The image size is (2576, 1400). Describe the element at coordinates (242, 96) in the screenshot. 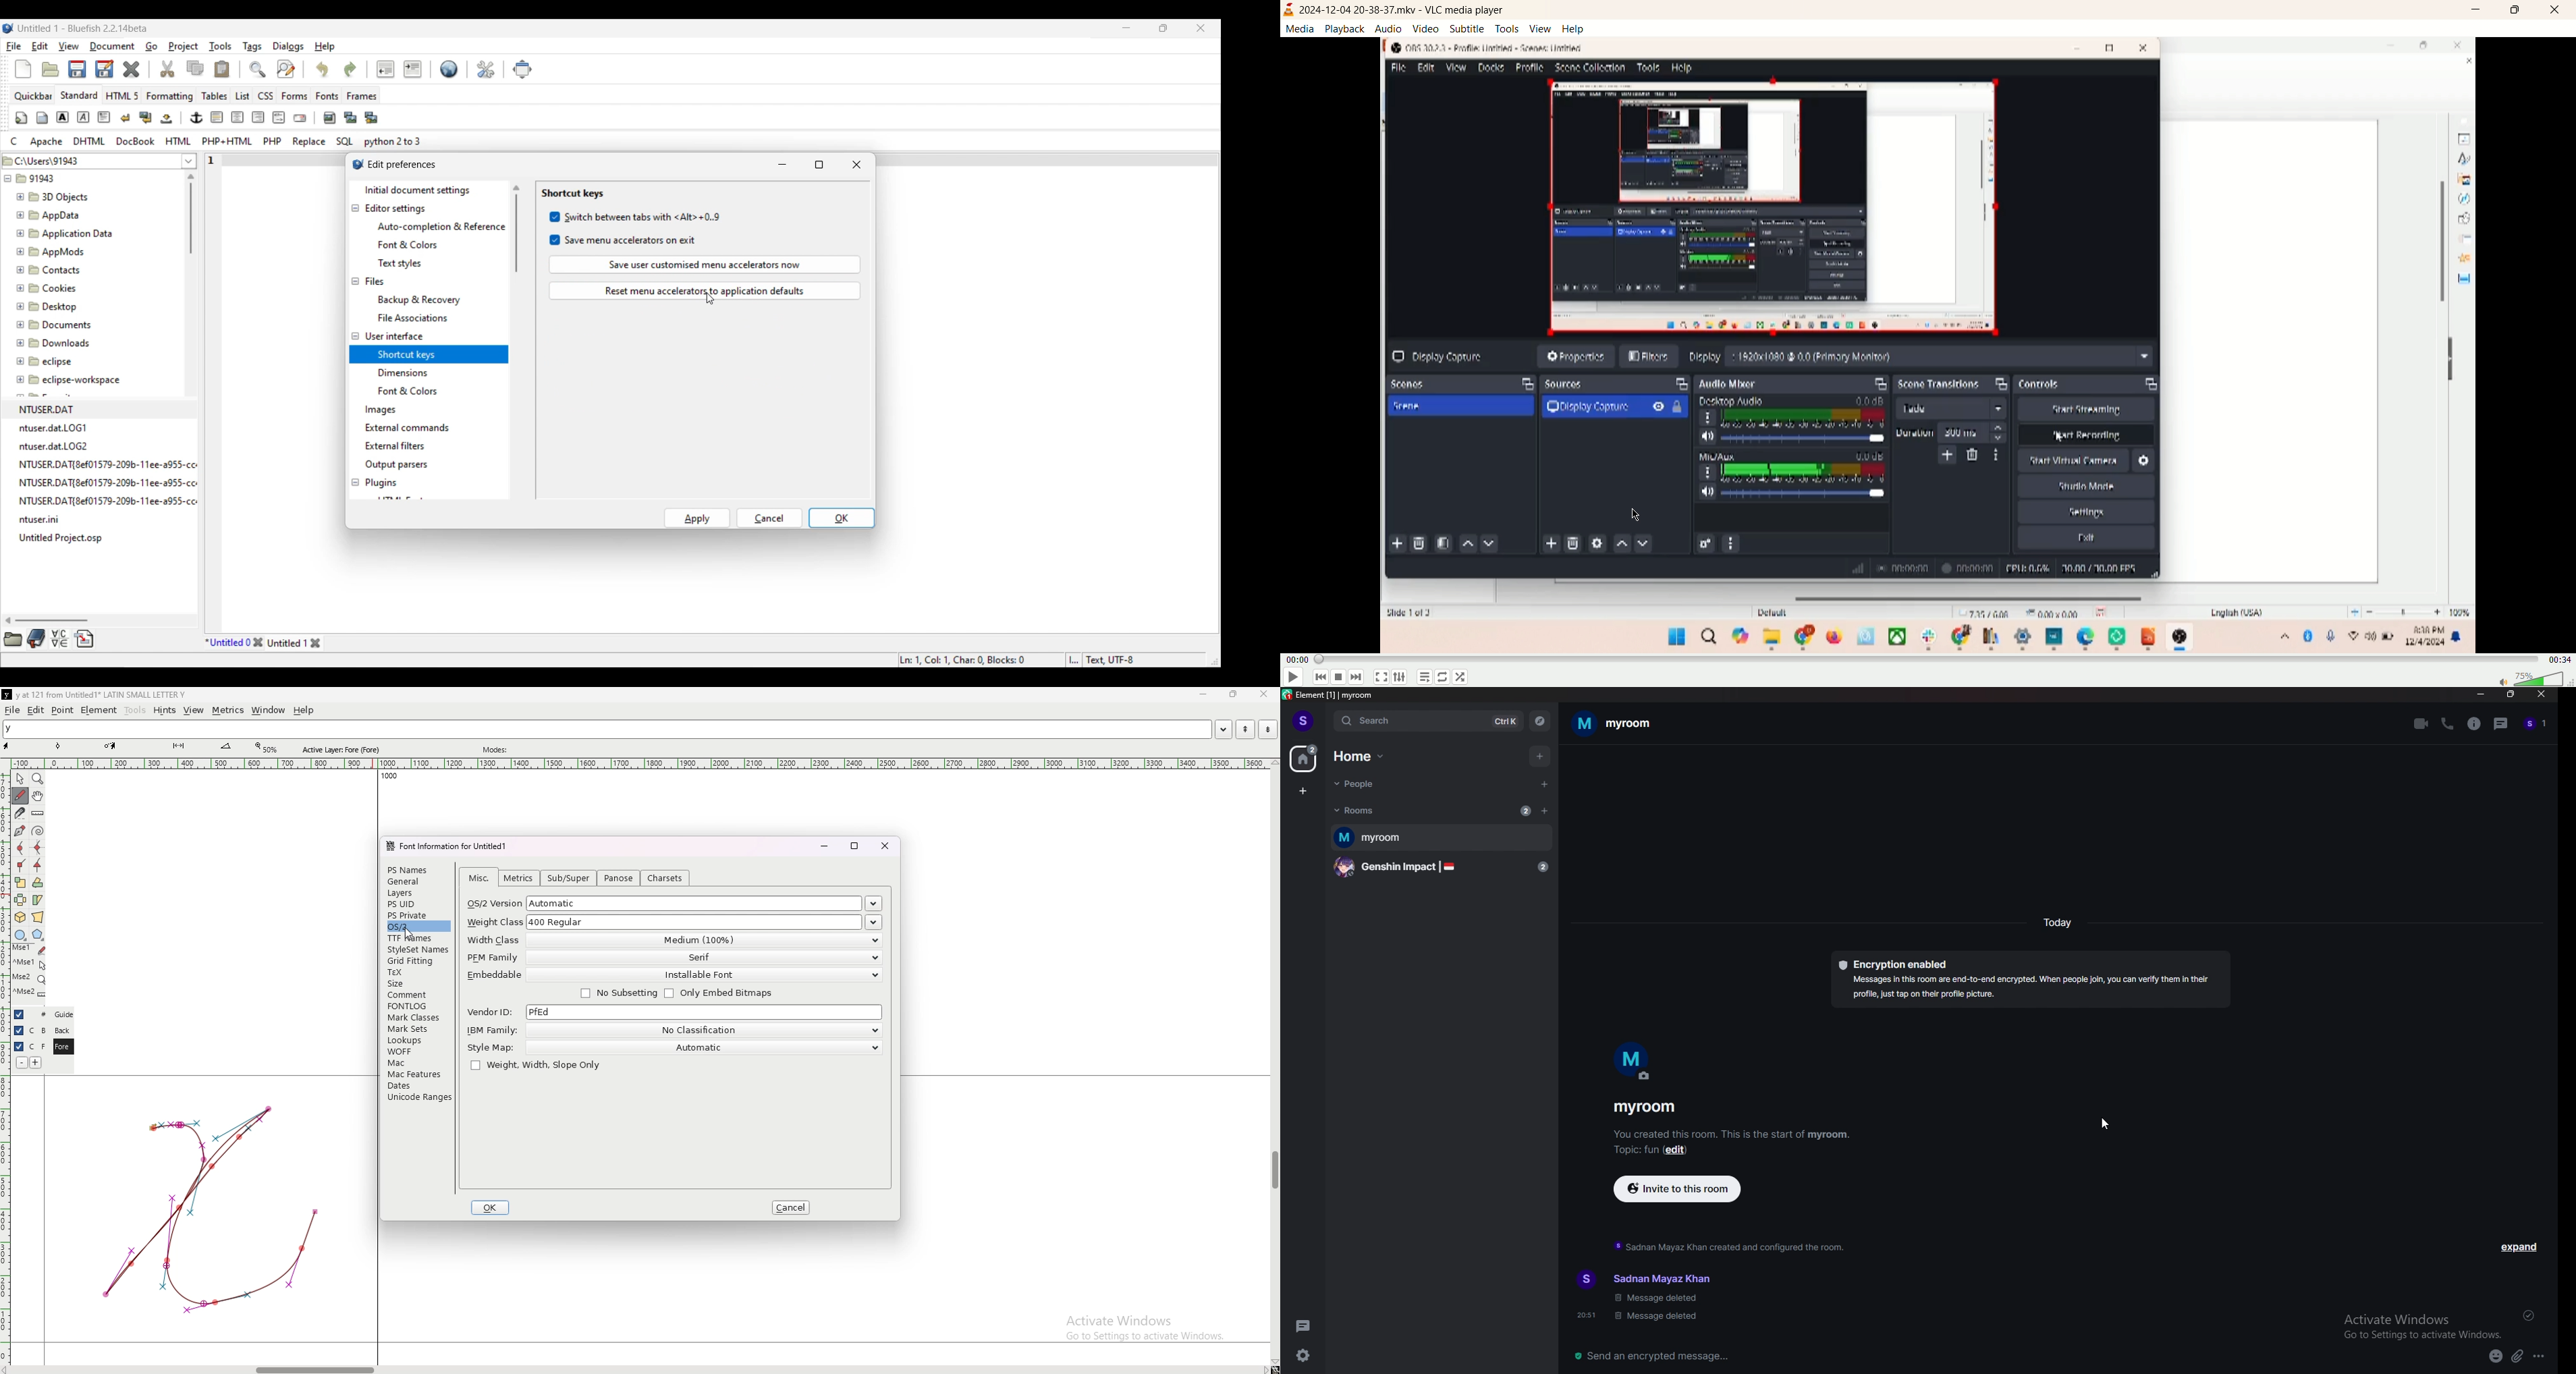

I see `List` at that location.